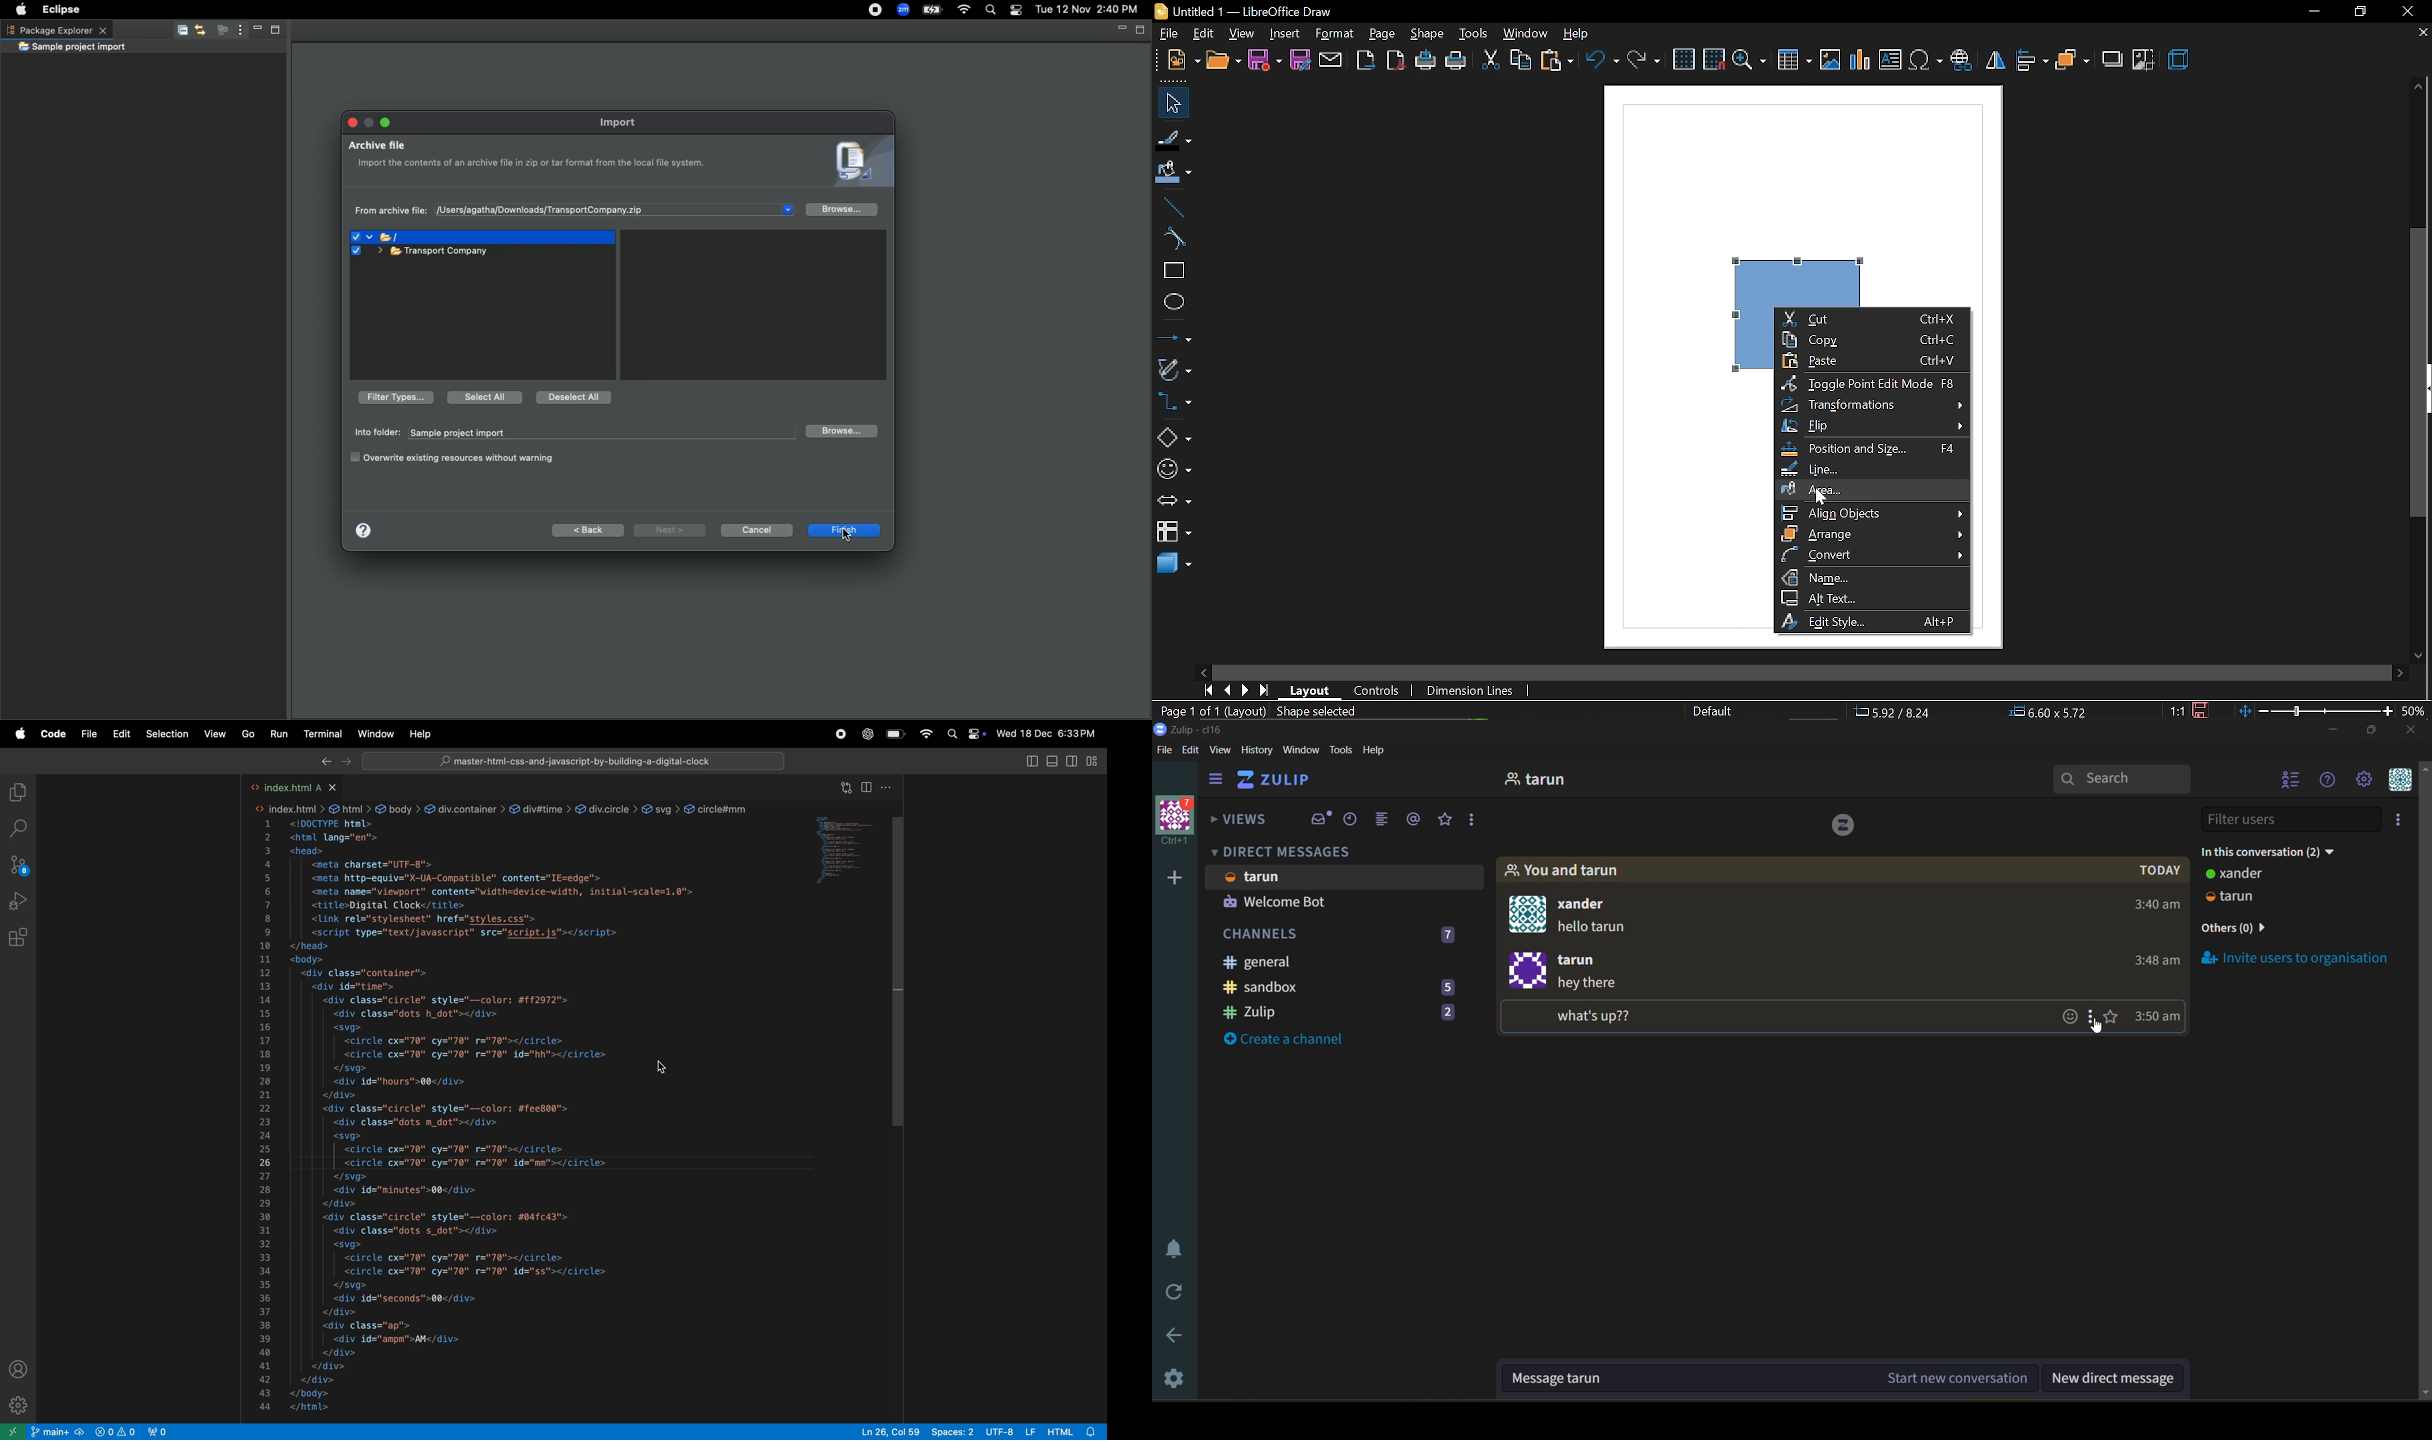  What do you see at coordinates (1280, 904) in the screenshot?
I see `user 2` at bounding box center [1280, 904].